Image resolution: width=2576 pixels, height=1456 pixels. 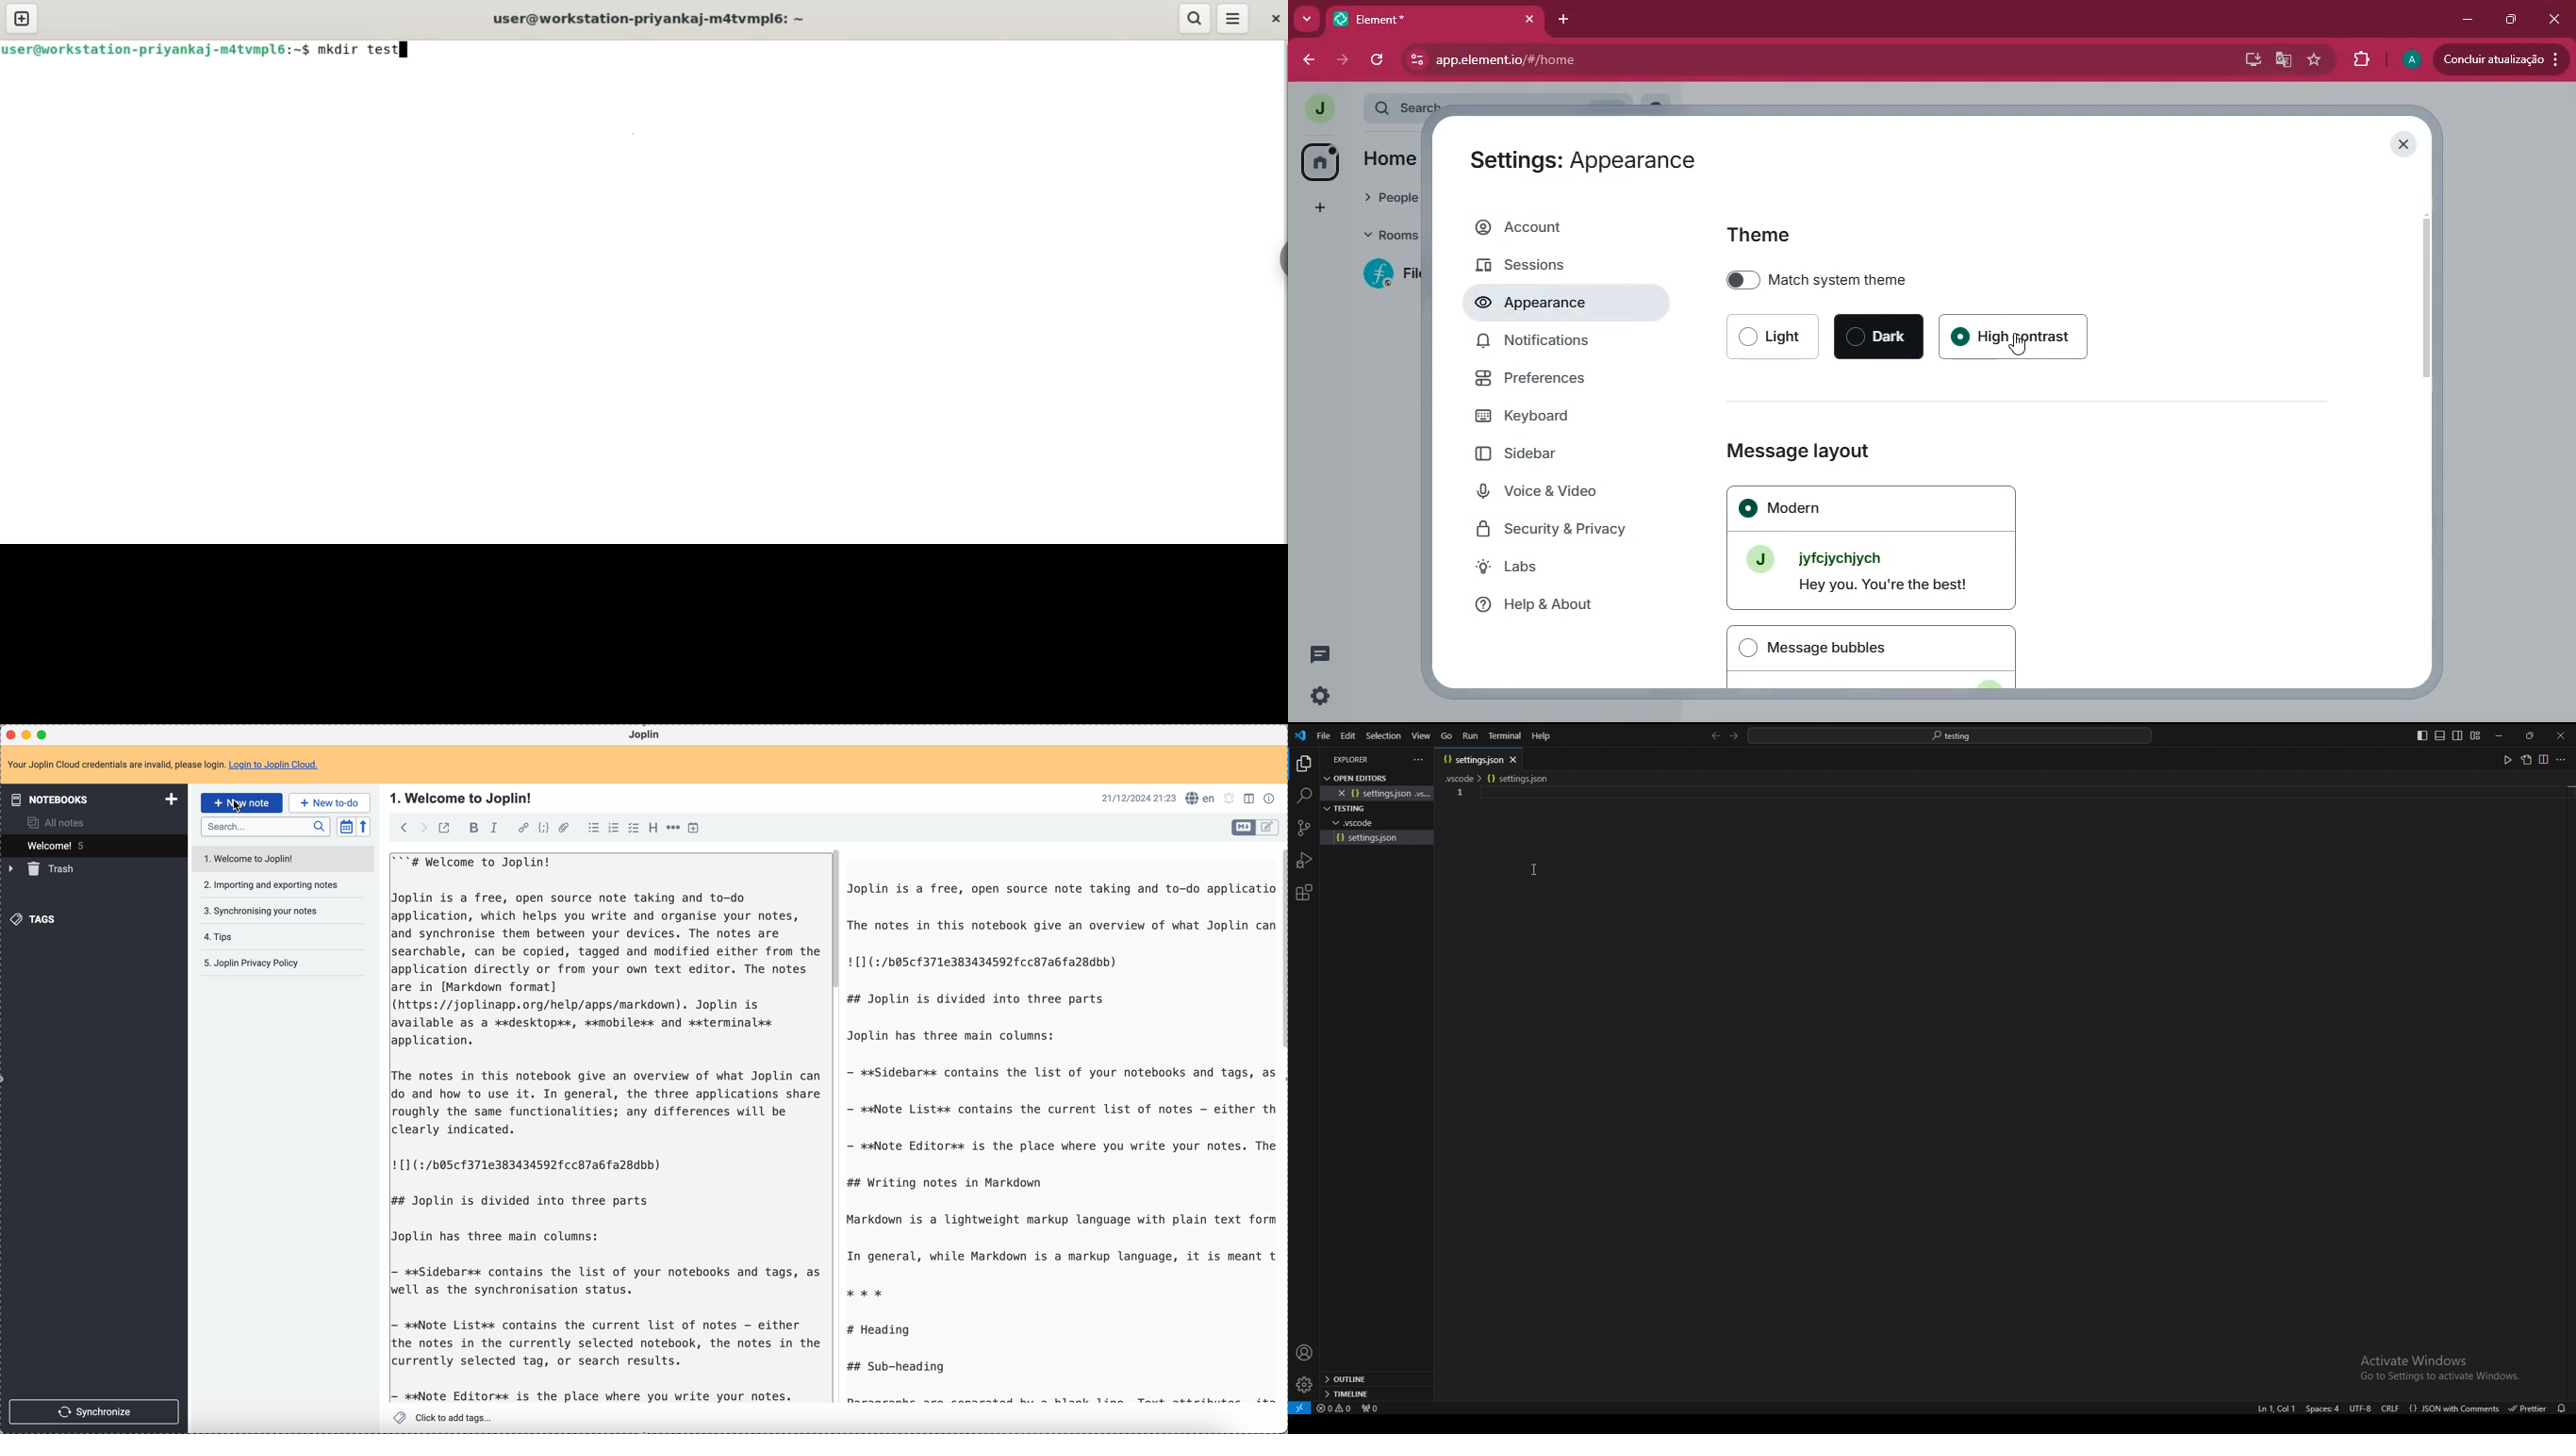 What do you see at coordinates (163, 765) in the screenshot?
I see `note` at bounding box center [163, 765].